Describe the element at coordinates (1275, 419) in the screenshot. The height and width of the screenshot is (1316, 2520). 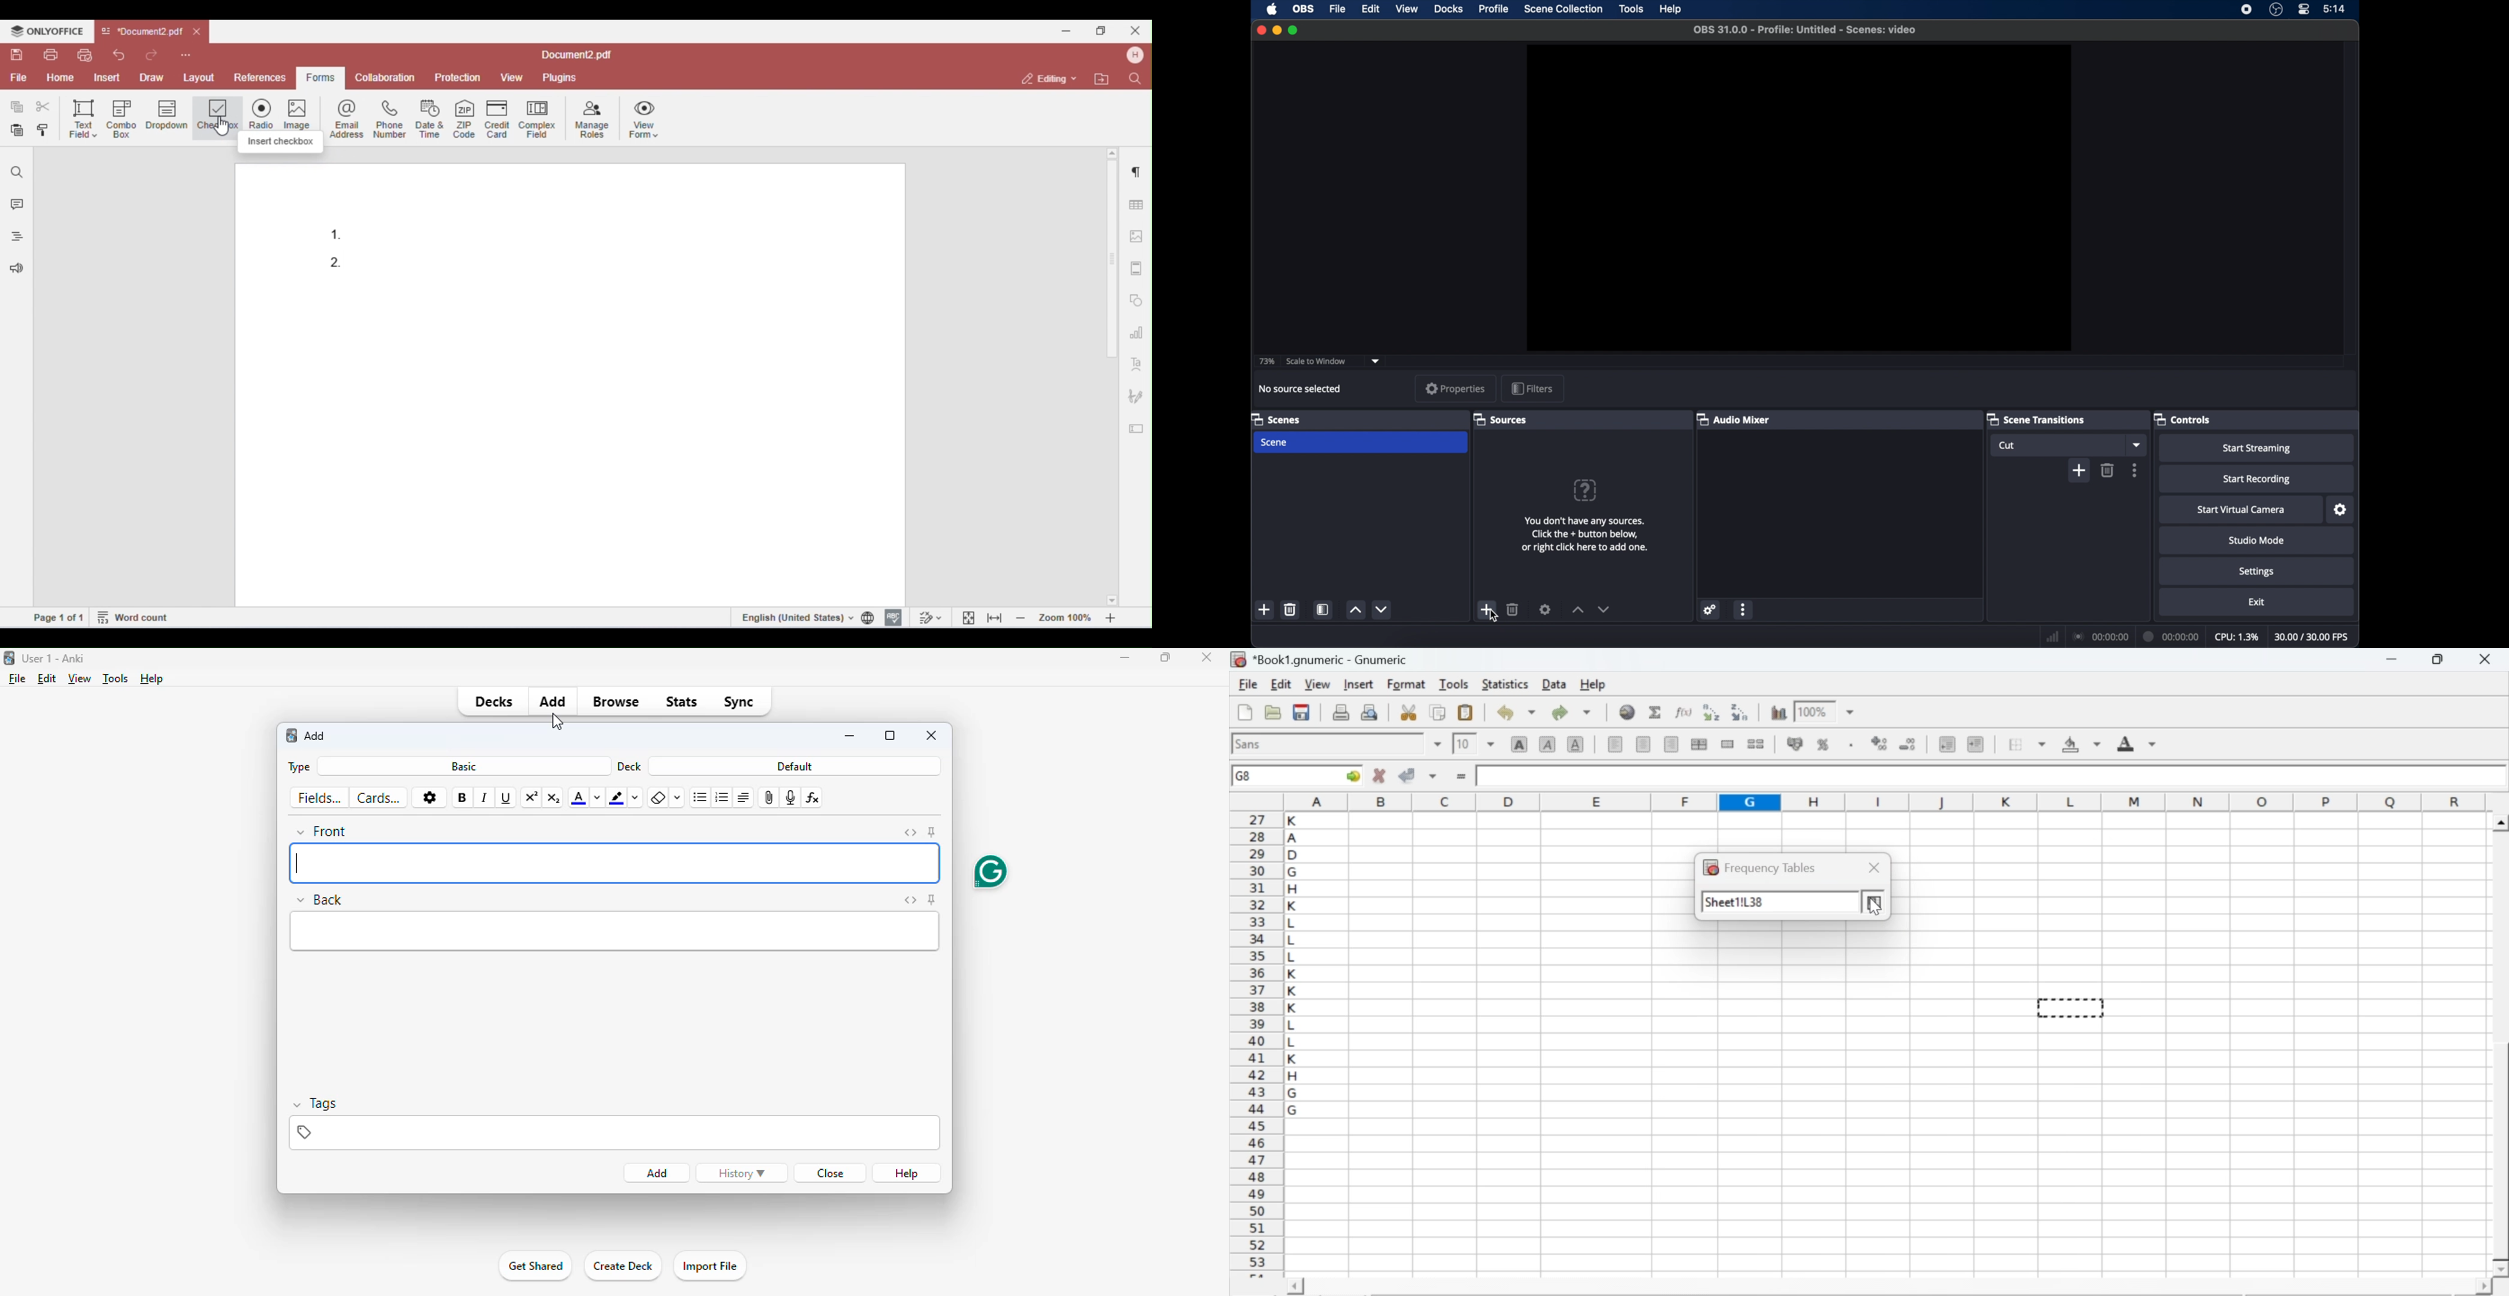
I see `scenes` at that location.